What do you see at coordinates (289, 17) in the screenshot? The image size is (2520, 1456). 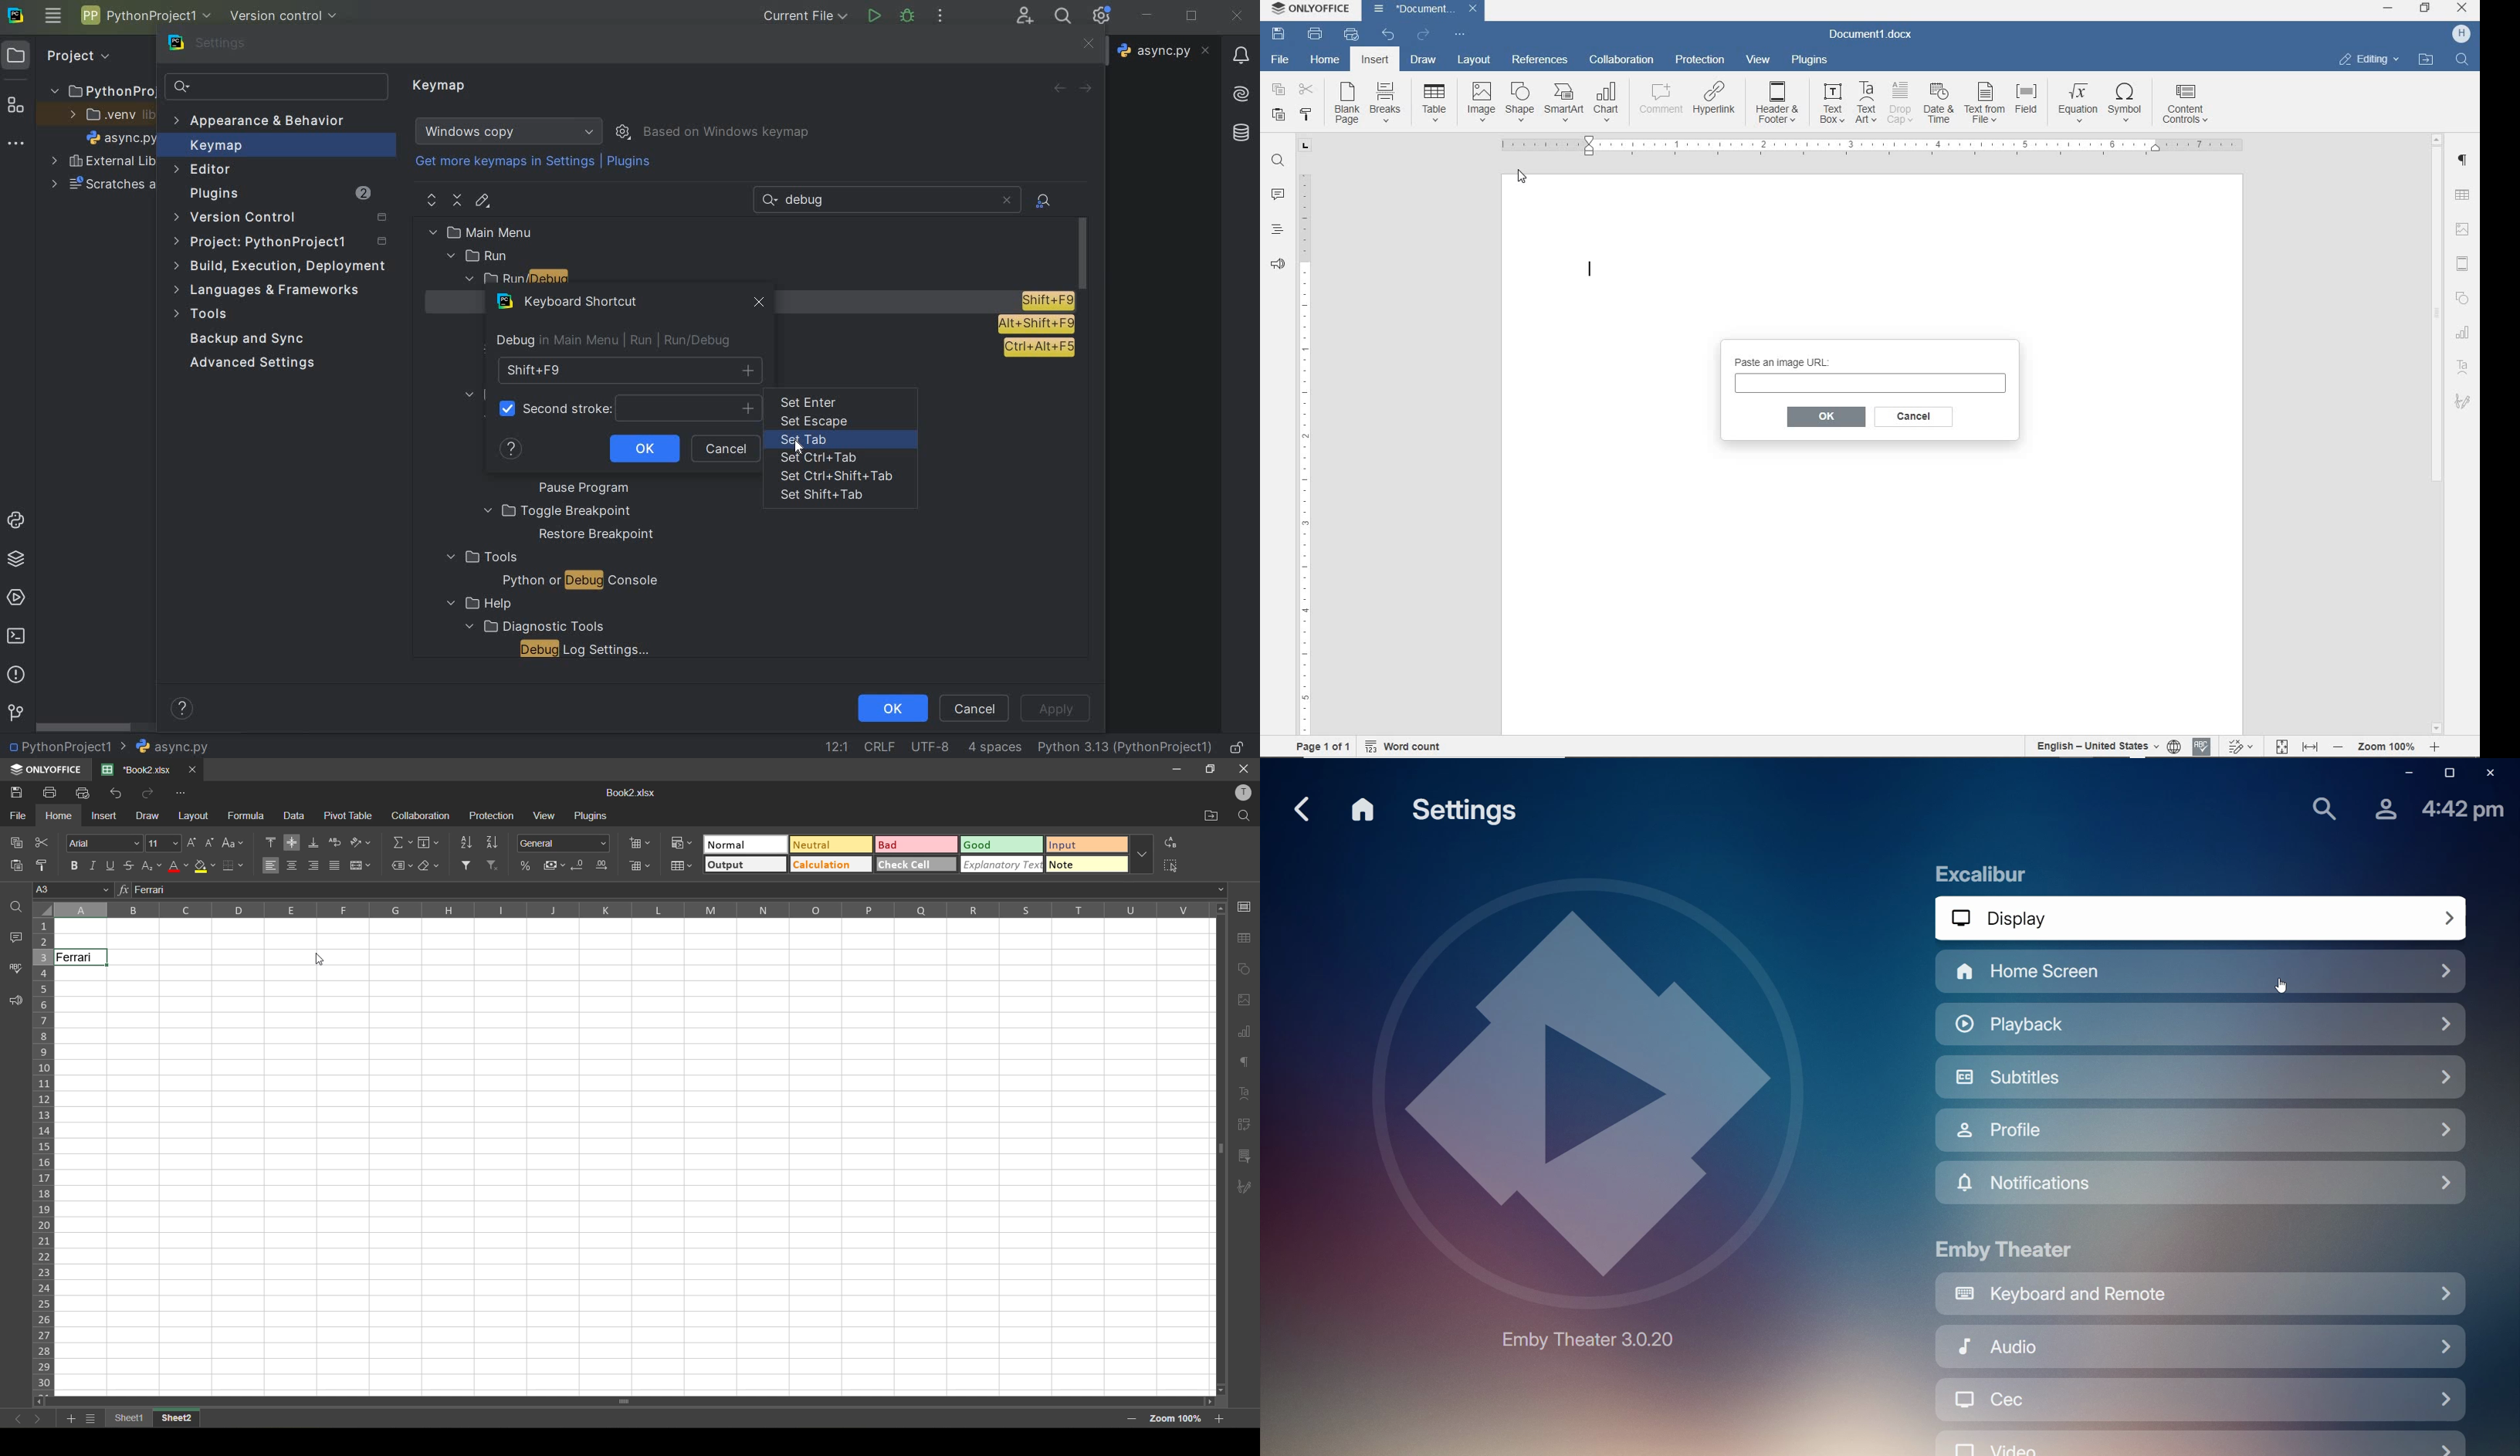 I see `version control` at bounding box center [289, 17].